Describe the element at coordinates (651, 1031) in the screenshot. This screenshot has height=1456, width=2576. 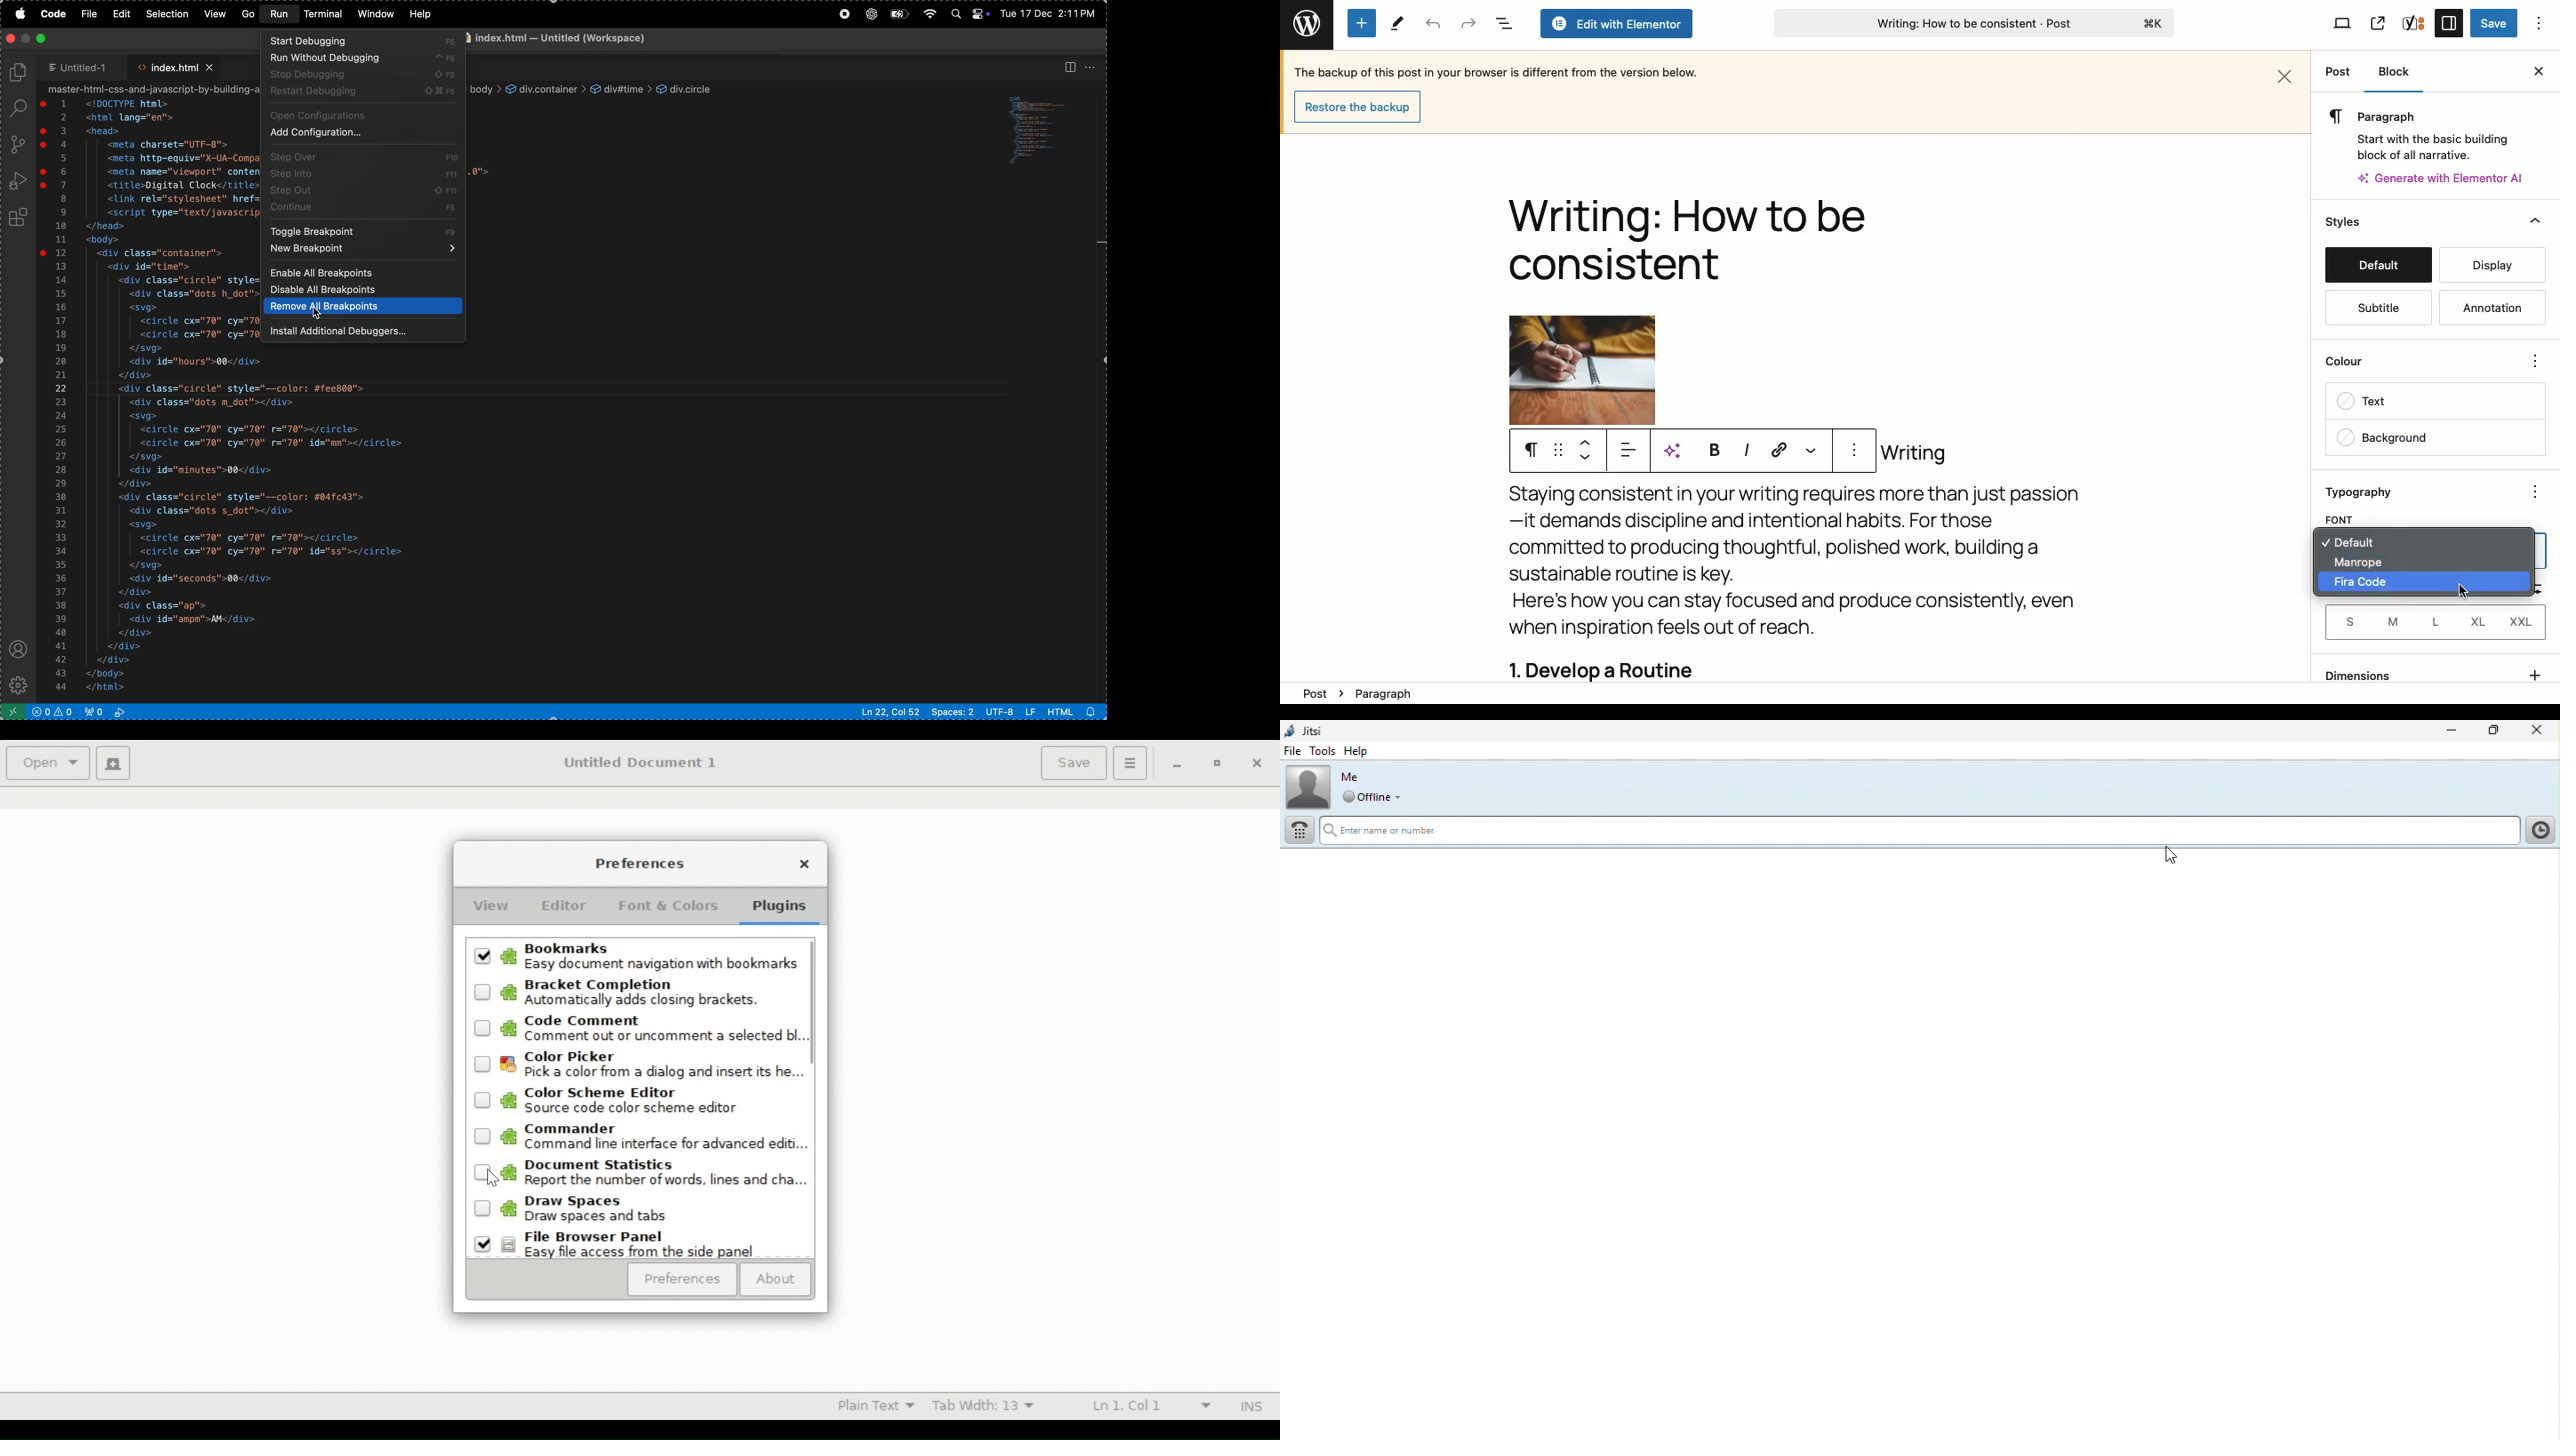
I see `(un)select Code Command. Comment out or uncomment a selected bl...` at that location.